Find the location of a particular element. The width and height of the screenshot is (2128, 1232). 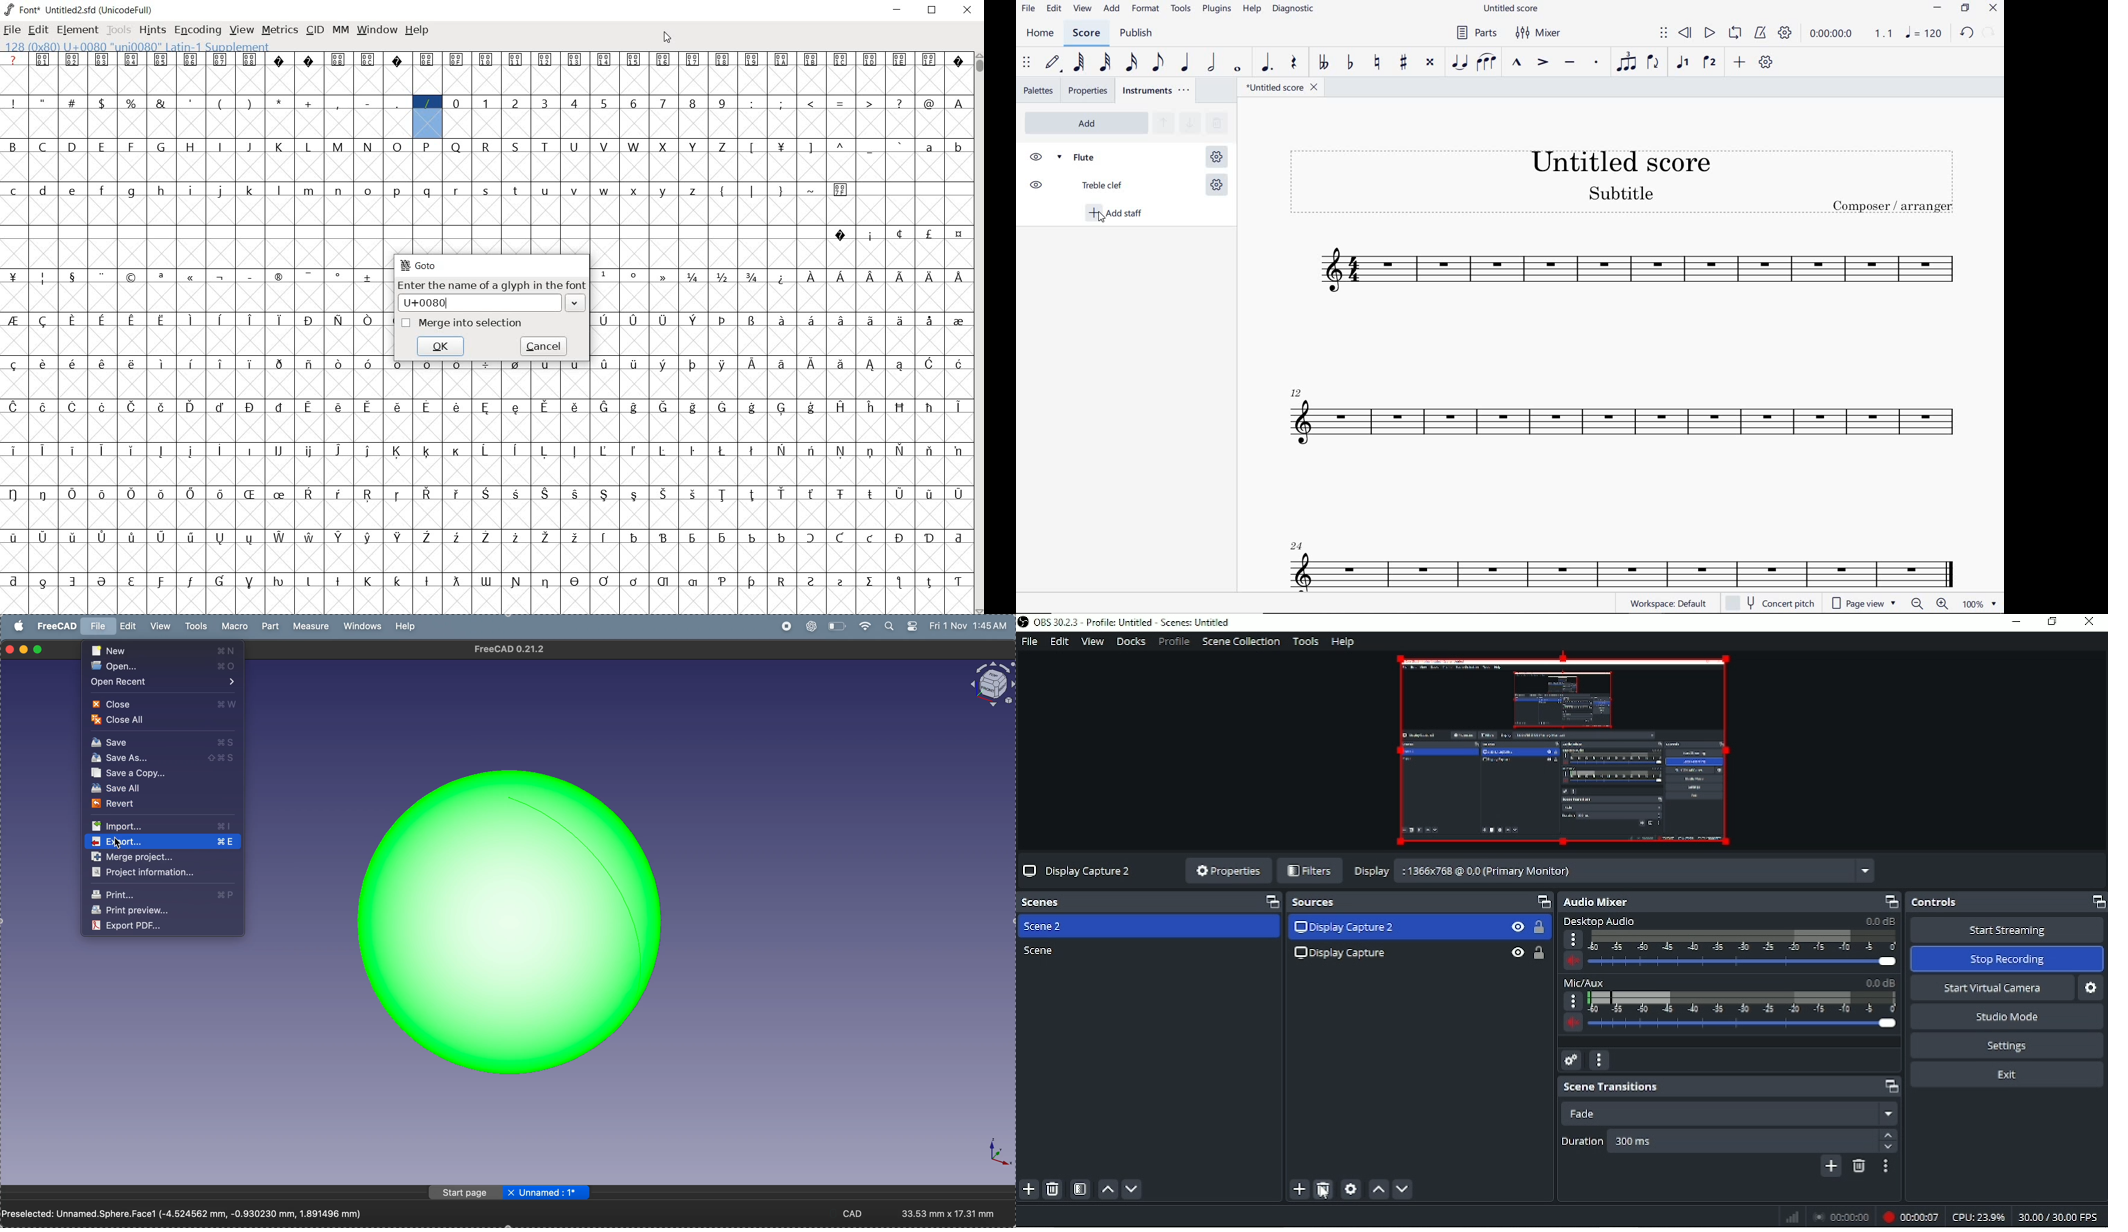

glyph is located at coordinates (368, 104).